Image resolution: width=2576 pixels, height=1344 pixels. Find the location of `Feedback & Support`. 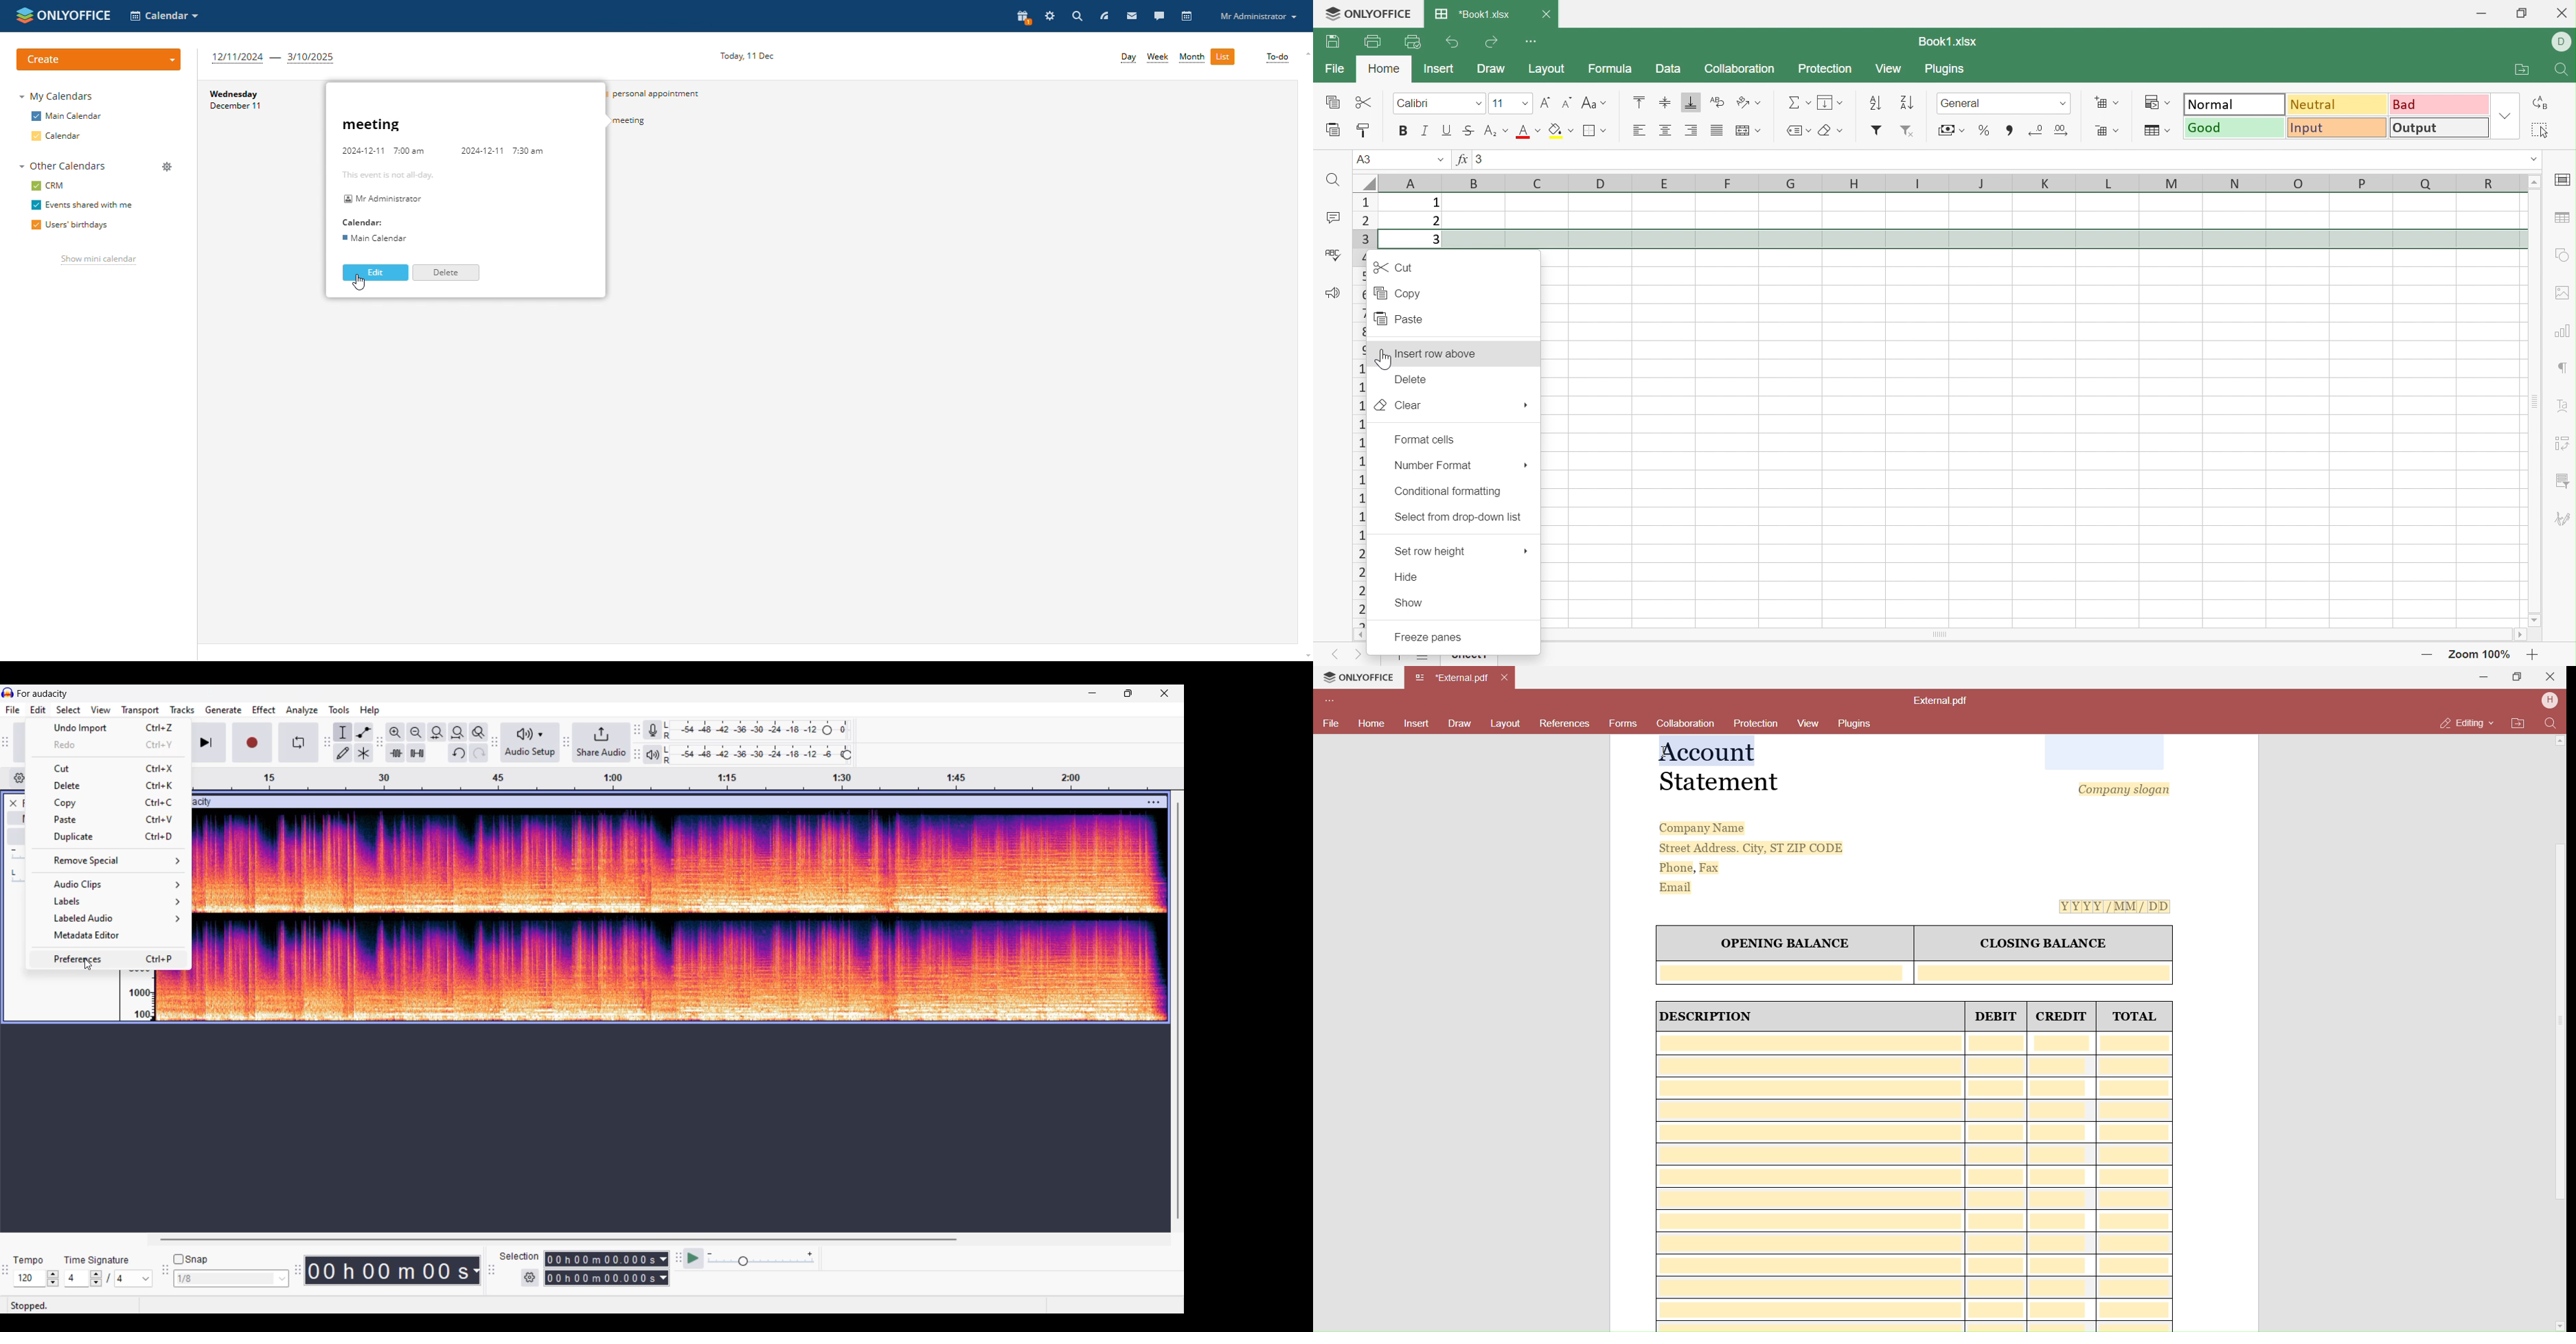

Feedback & Support is located at coordinates (1332, 291).